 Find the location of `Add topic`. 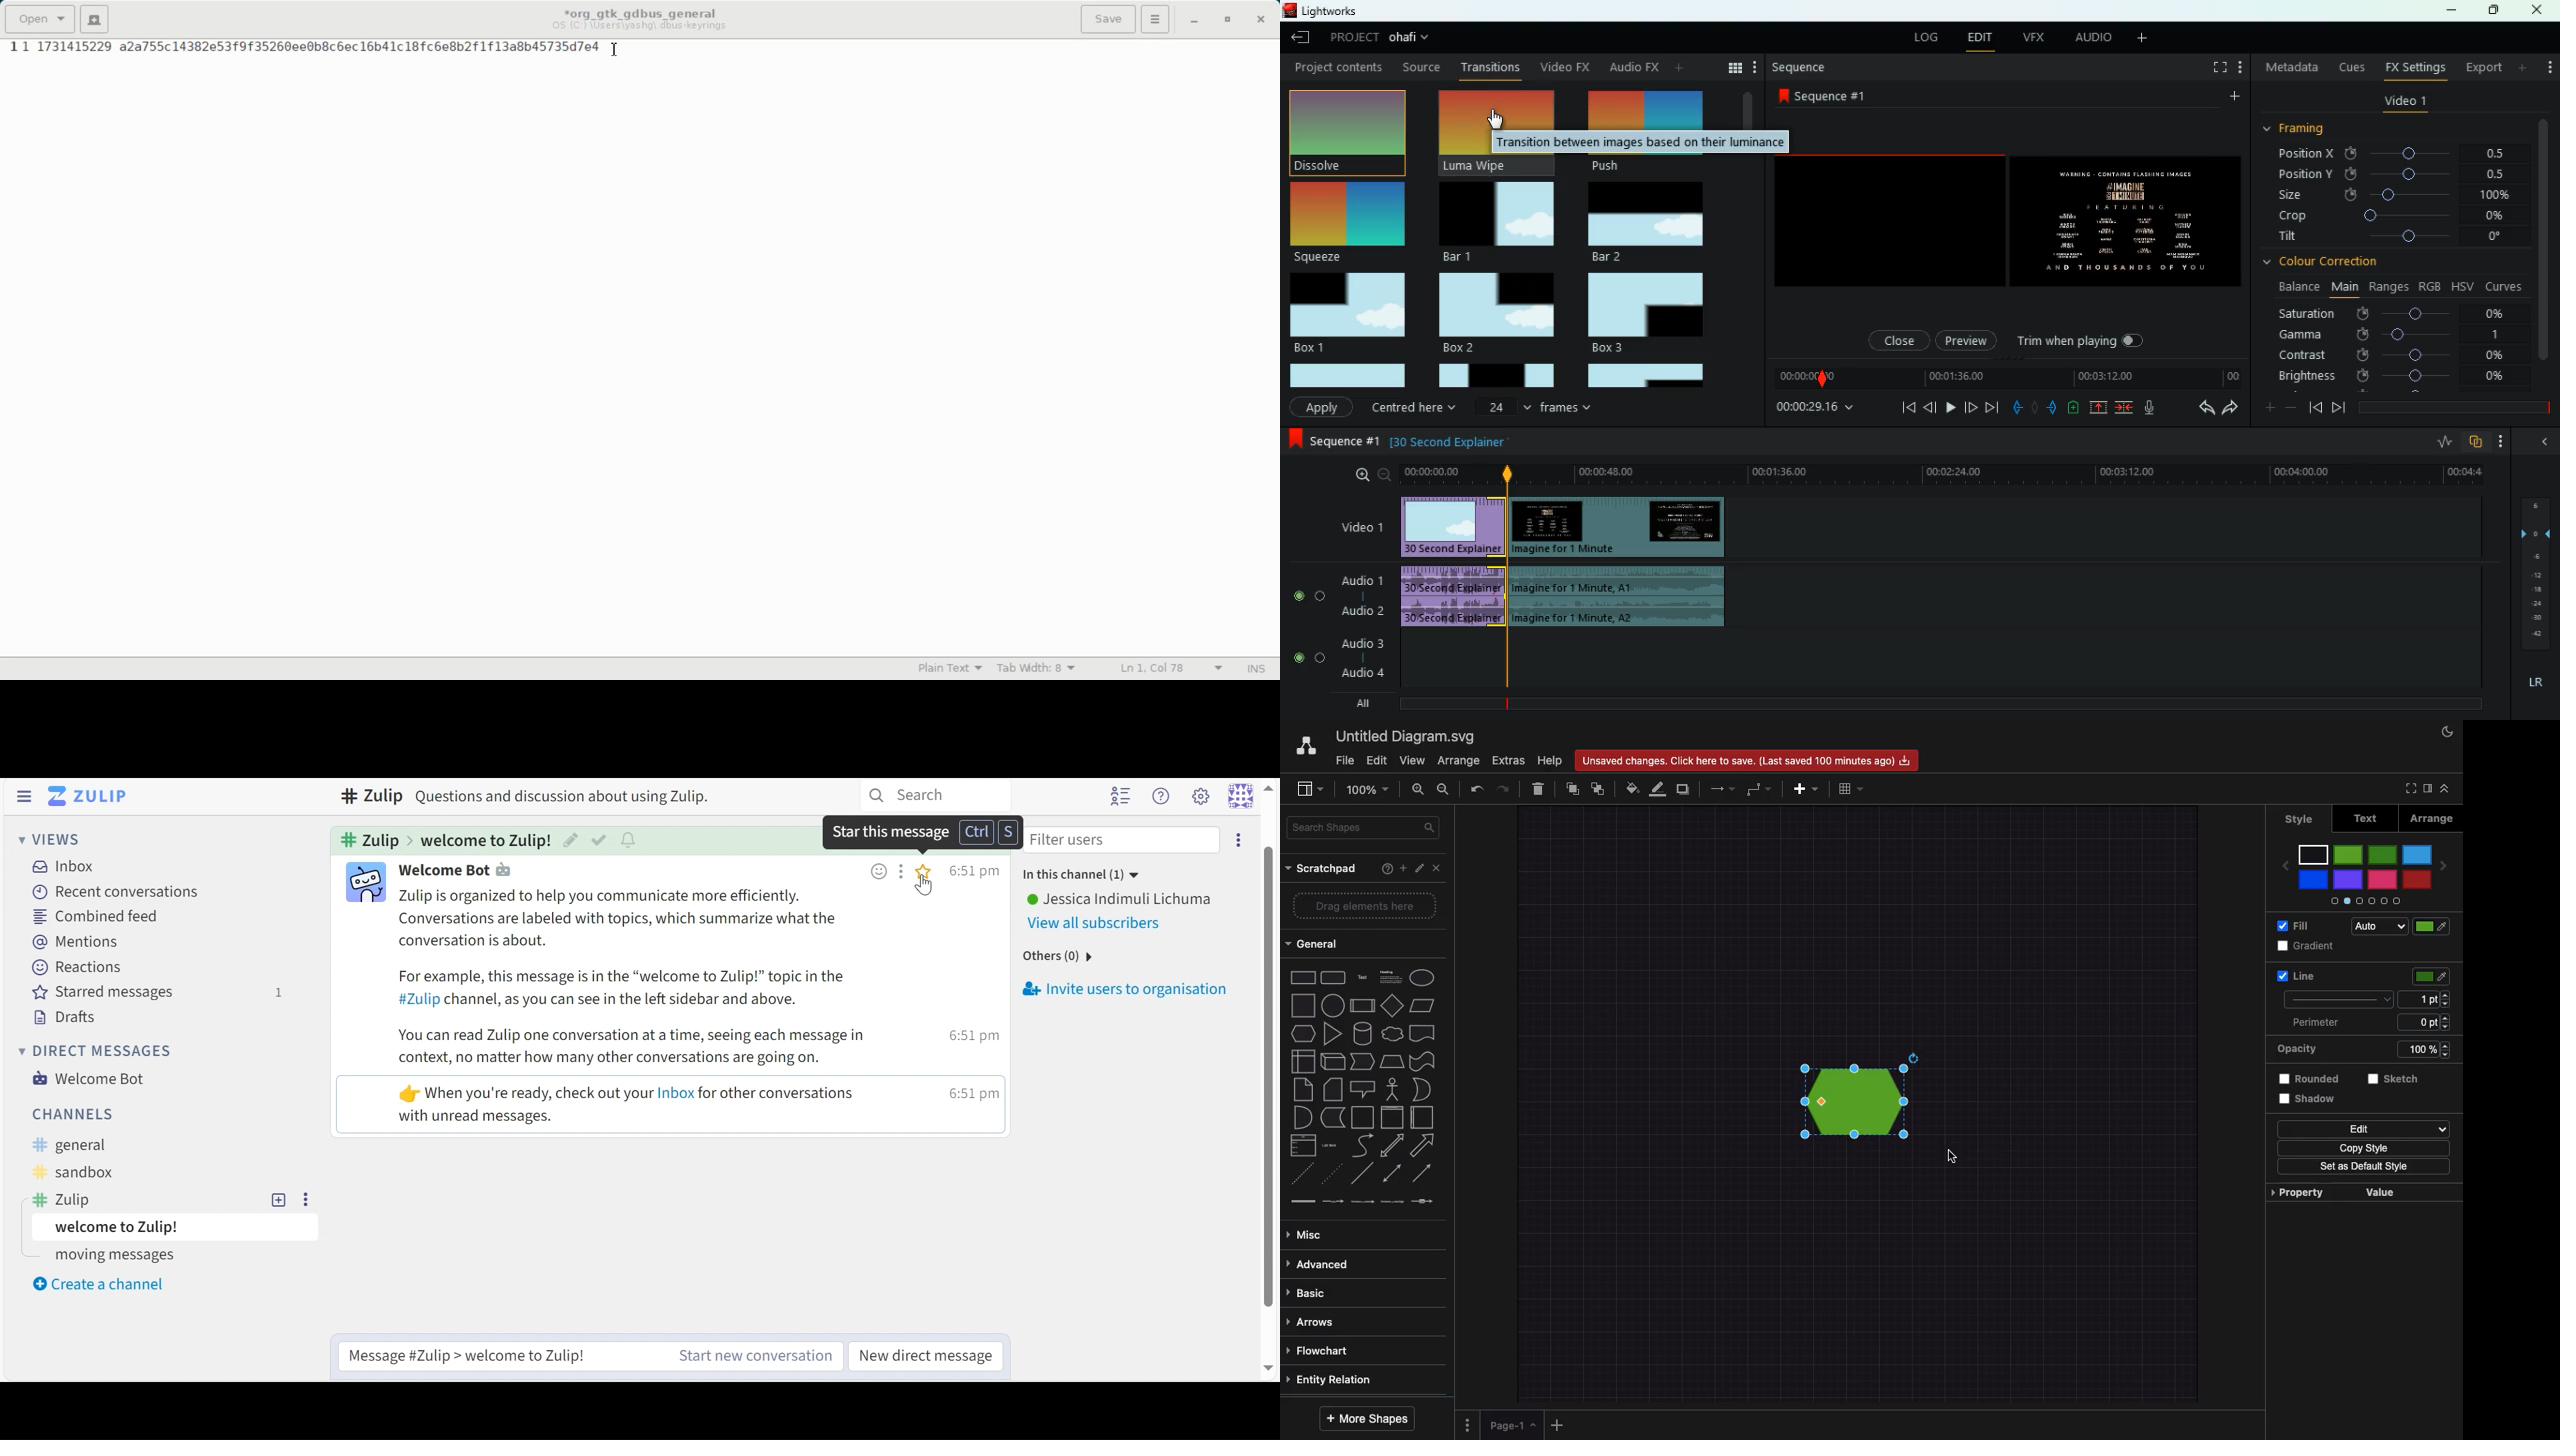

Add topic is located at coordinates (279, 1201).